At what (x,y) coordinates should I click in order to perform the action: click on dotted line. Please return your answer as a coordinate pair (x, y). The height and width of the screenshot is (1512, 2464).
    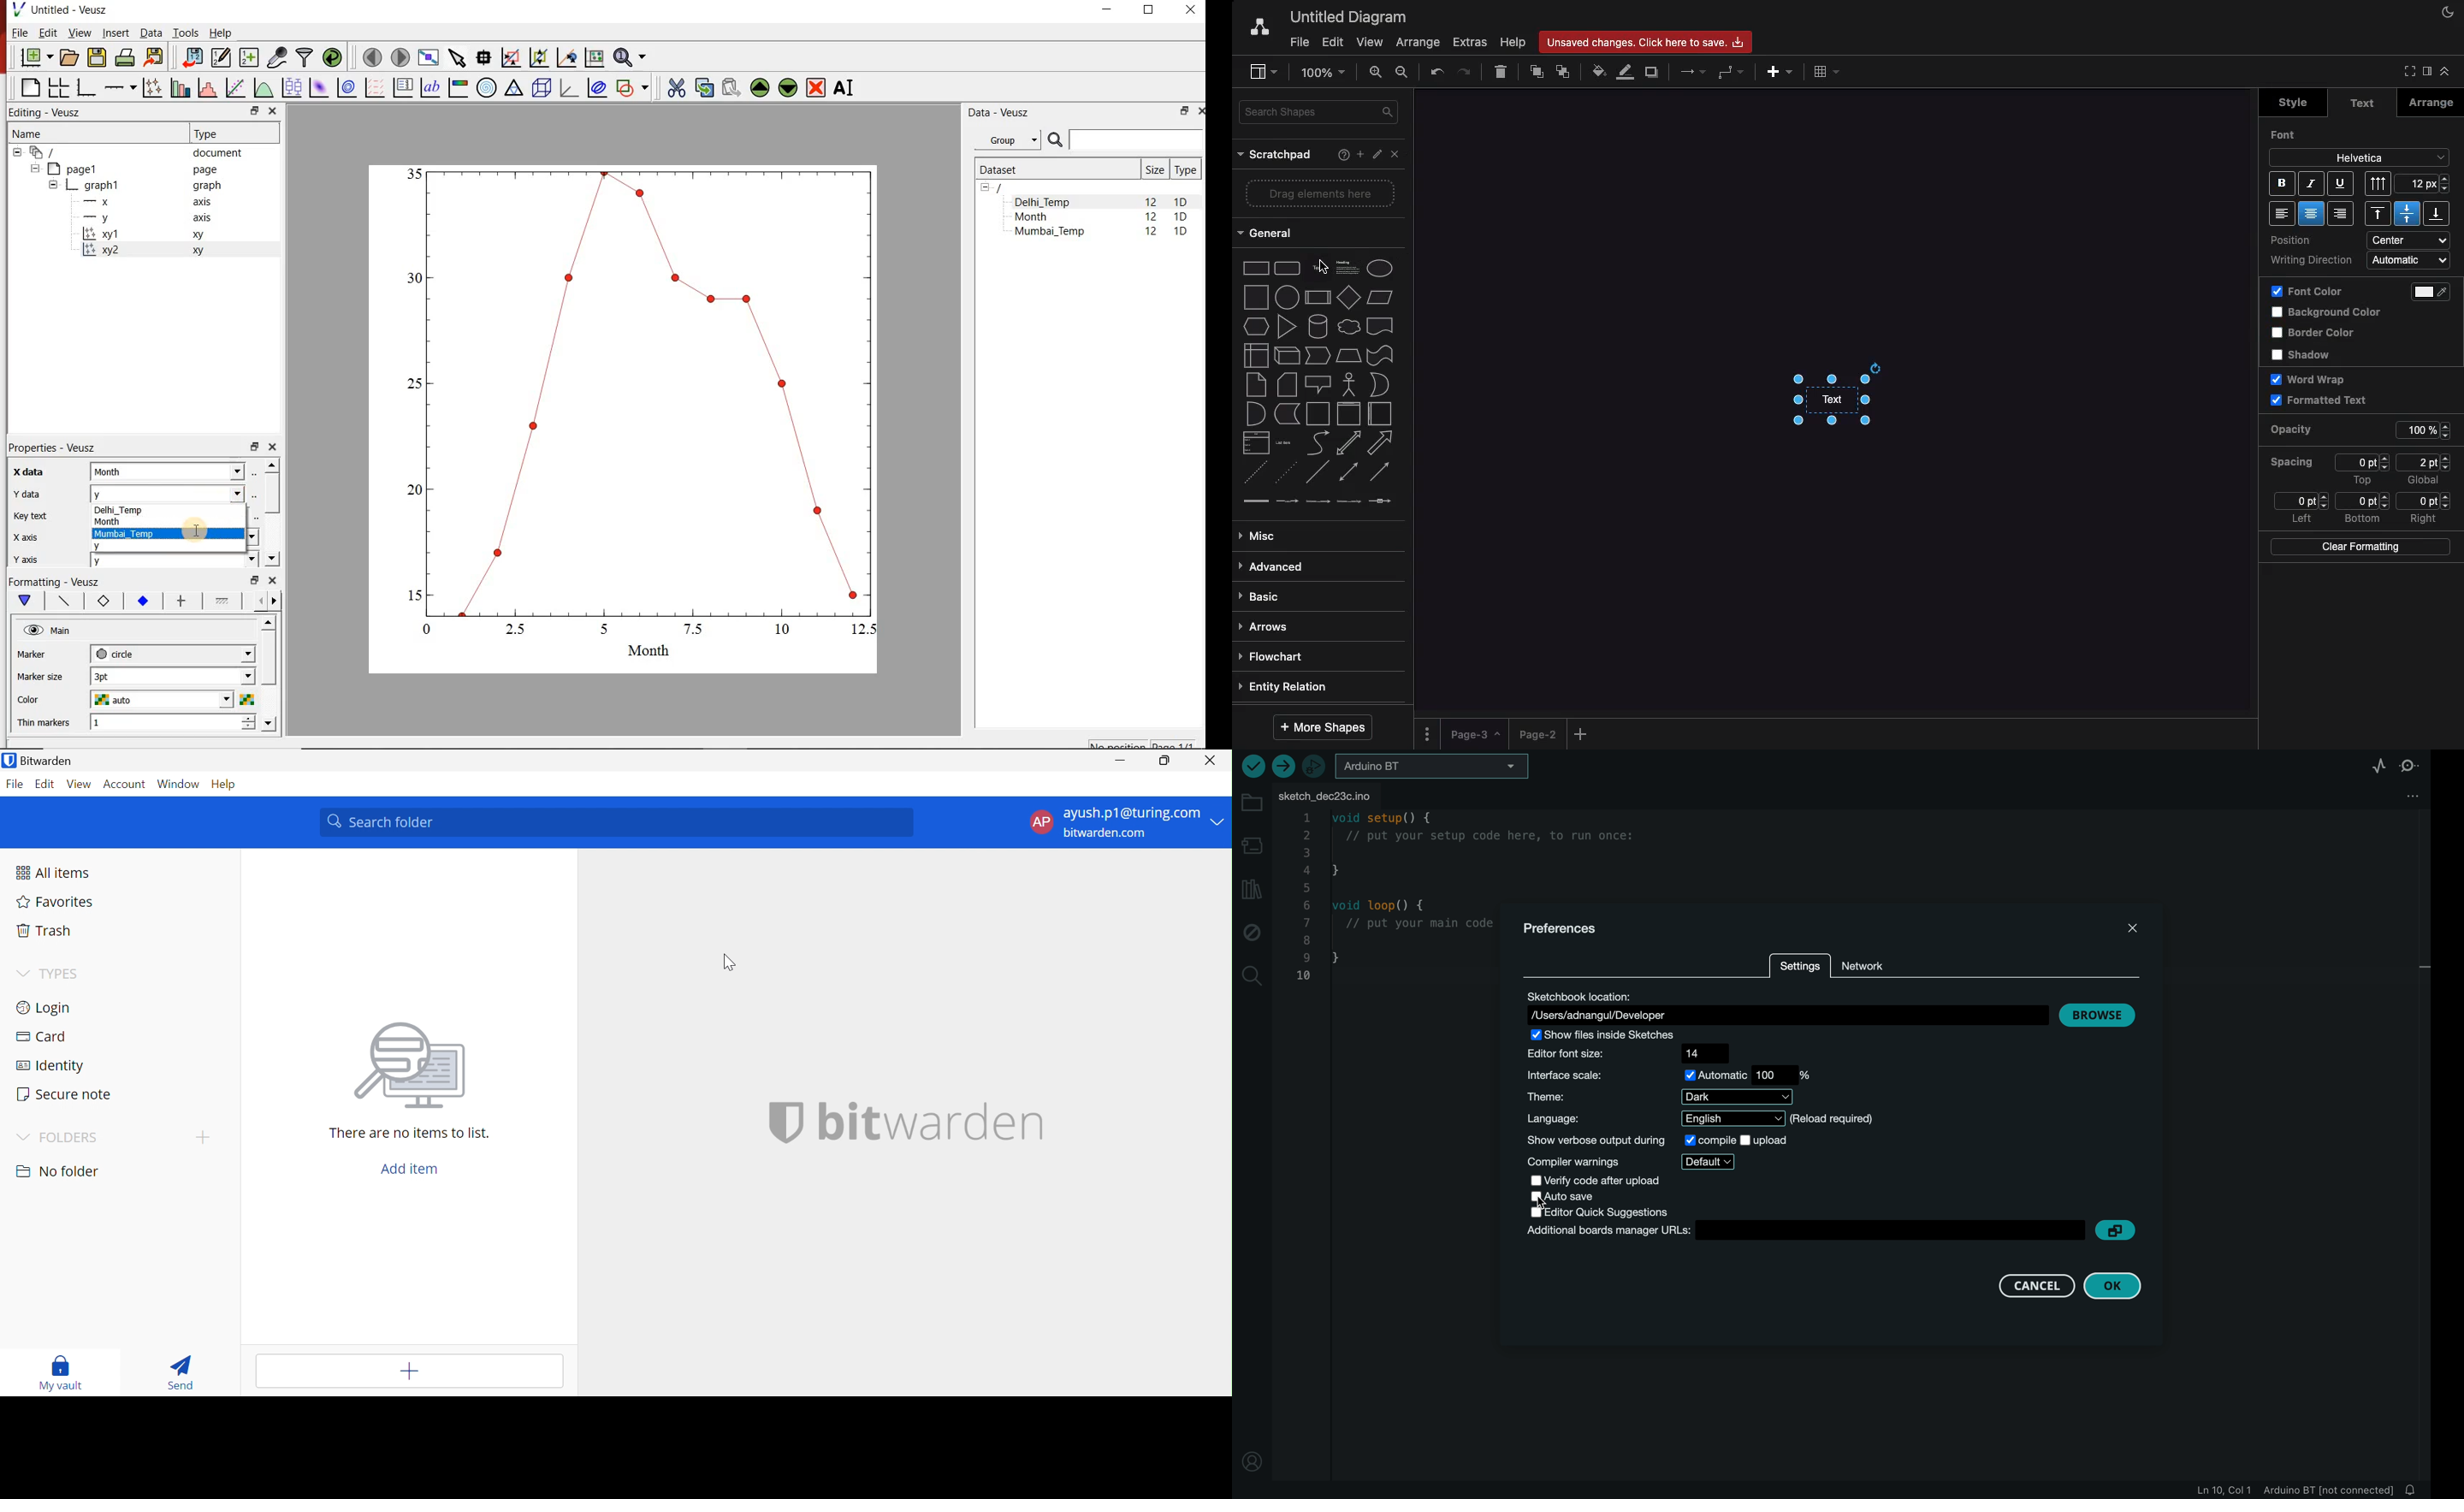
    Looking at the image, I should click on (1284, 471).